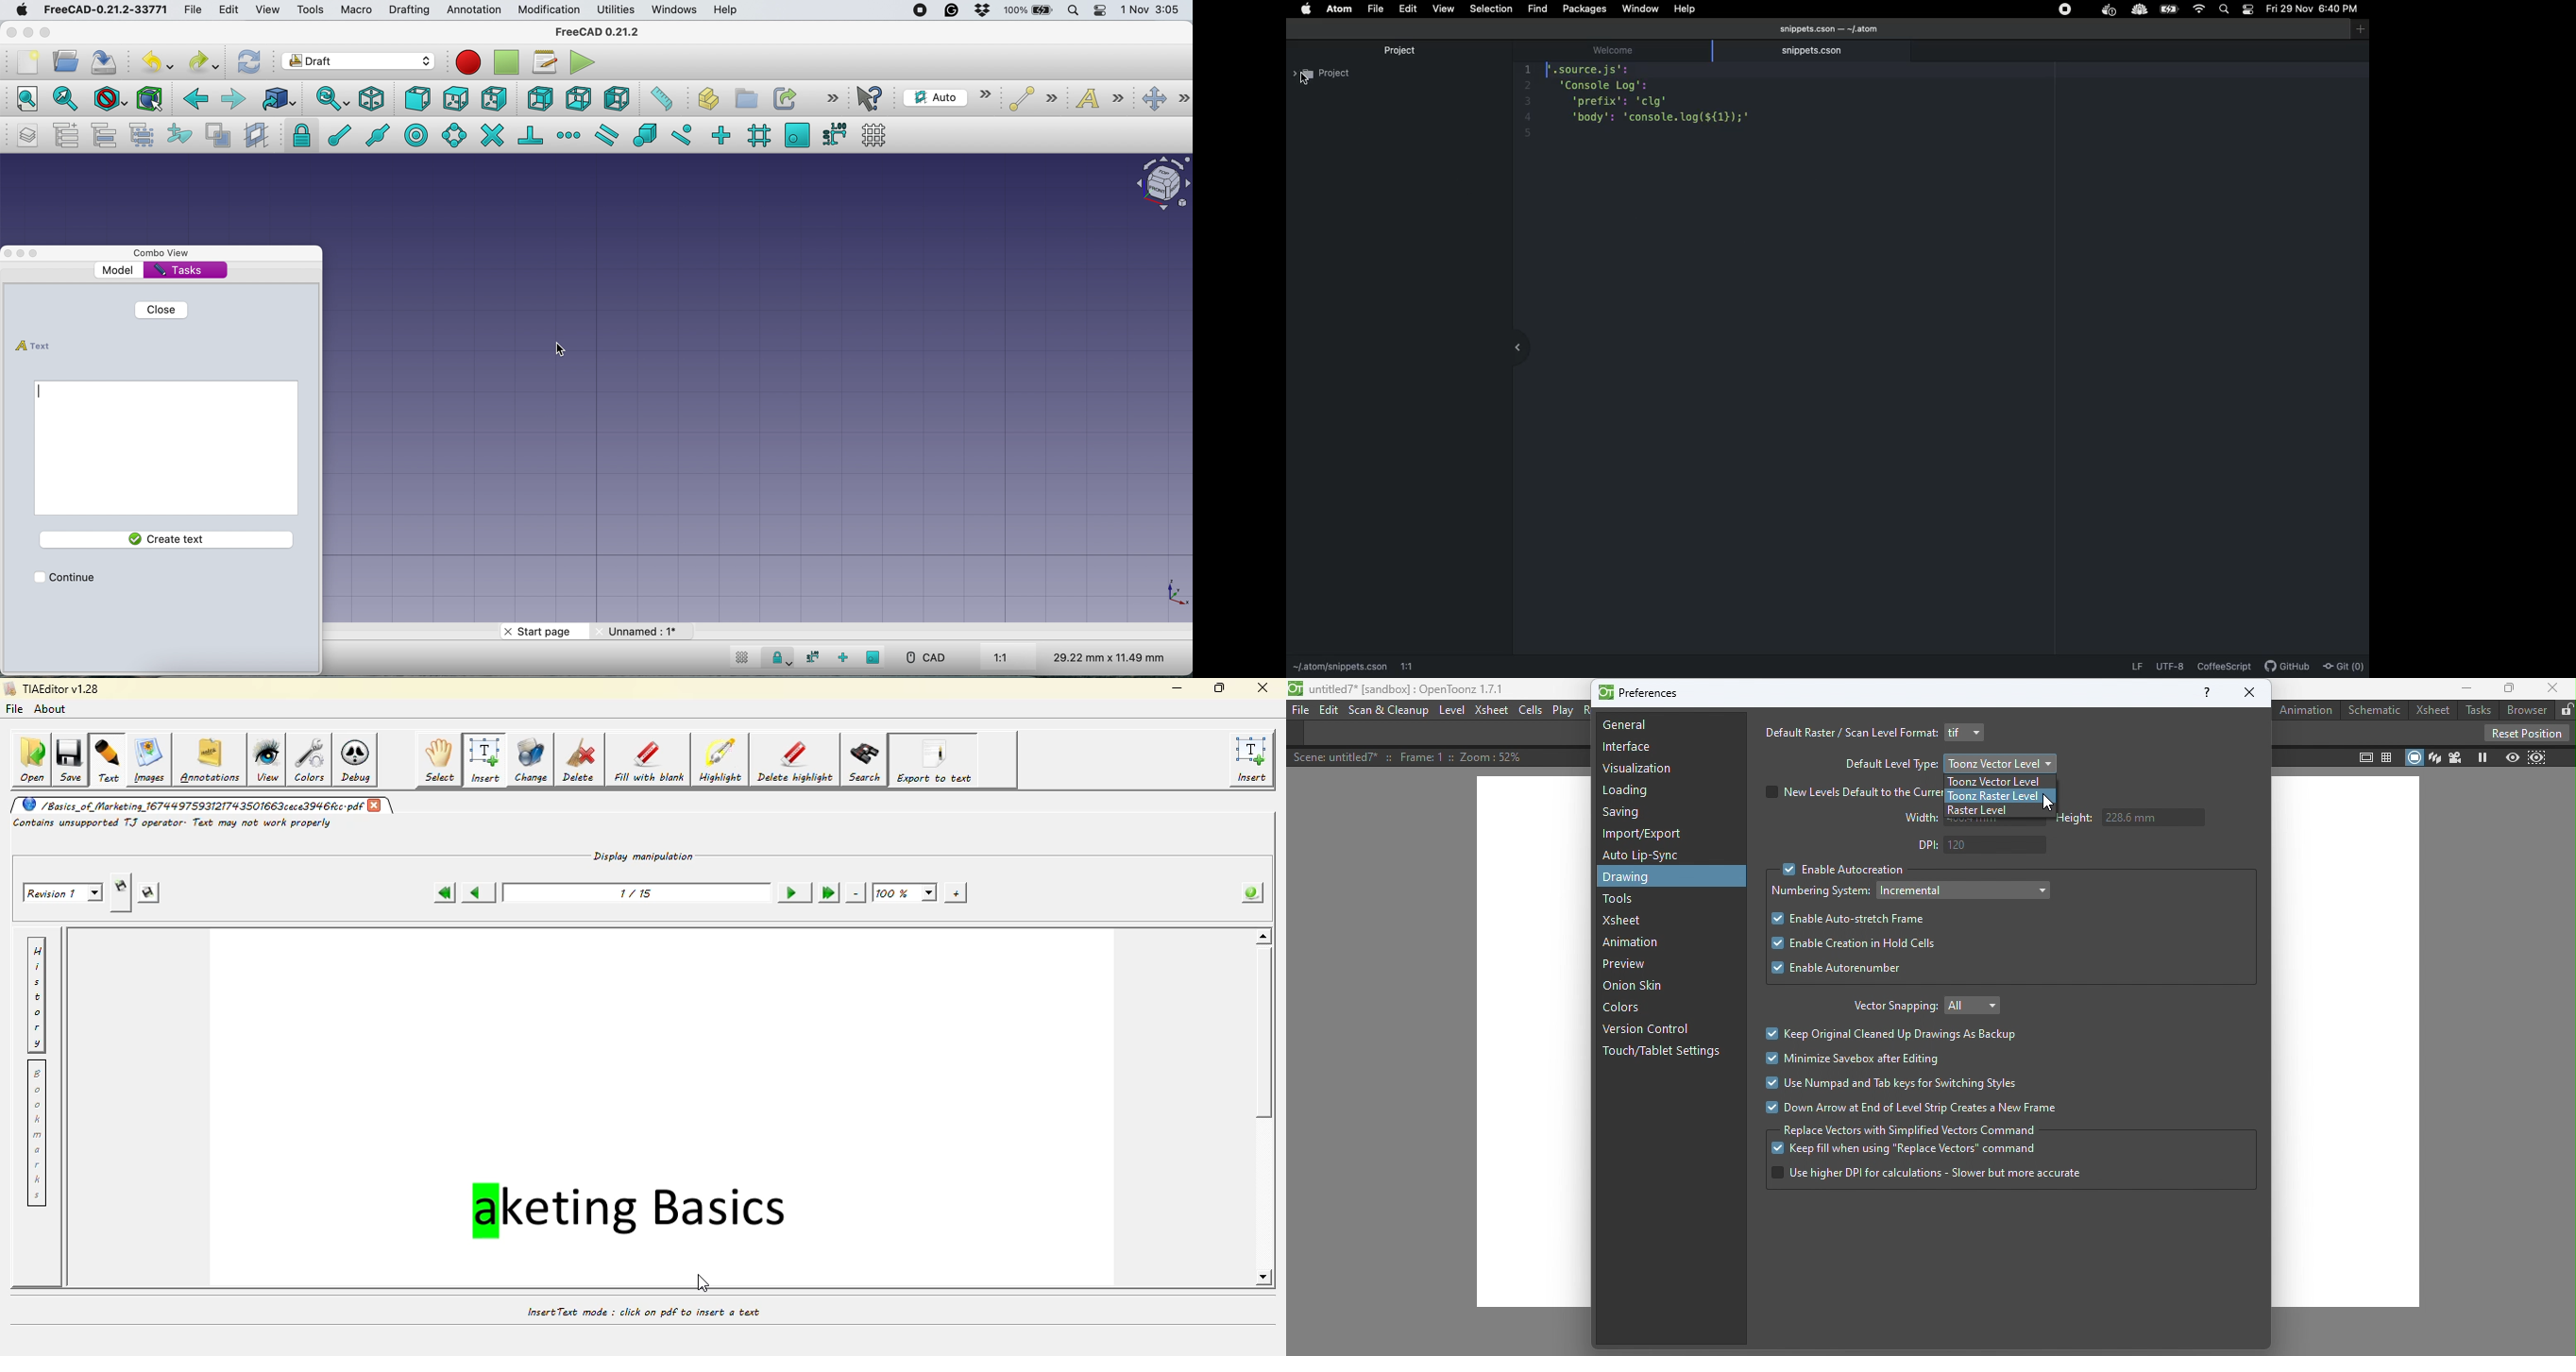 This screenshot has width=2576, height=1372. I want to click on minimise, so click(20, 252).